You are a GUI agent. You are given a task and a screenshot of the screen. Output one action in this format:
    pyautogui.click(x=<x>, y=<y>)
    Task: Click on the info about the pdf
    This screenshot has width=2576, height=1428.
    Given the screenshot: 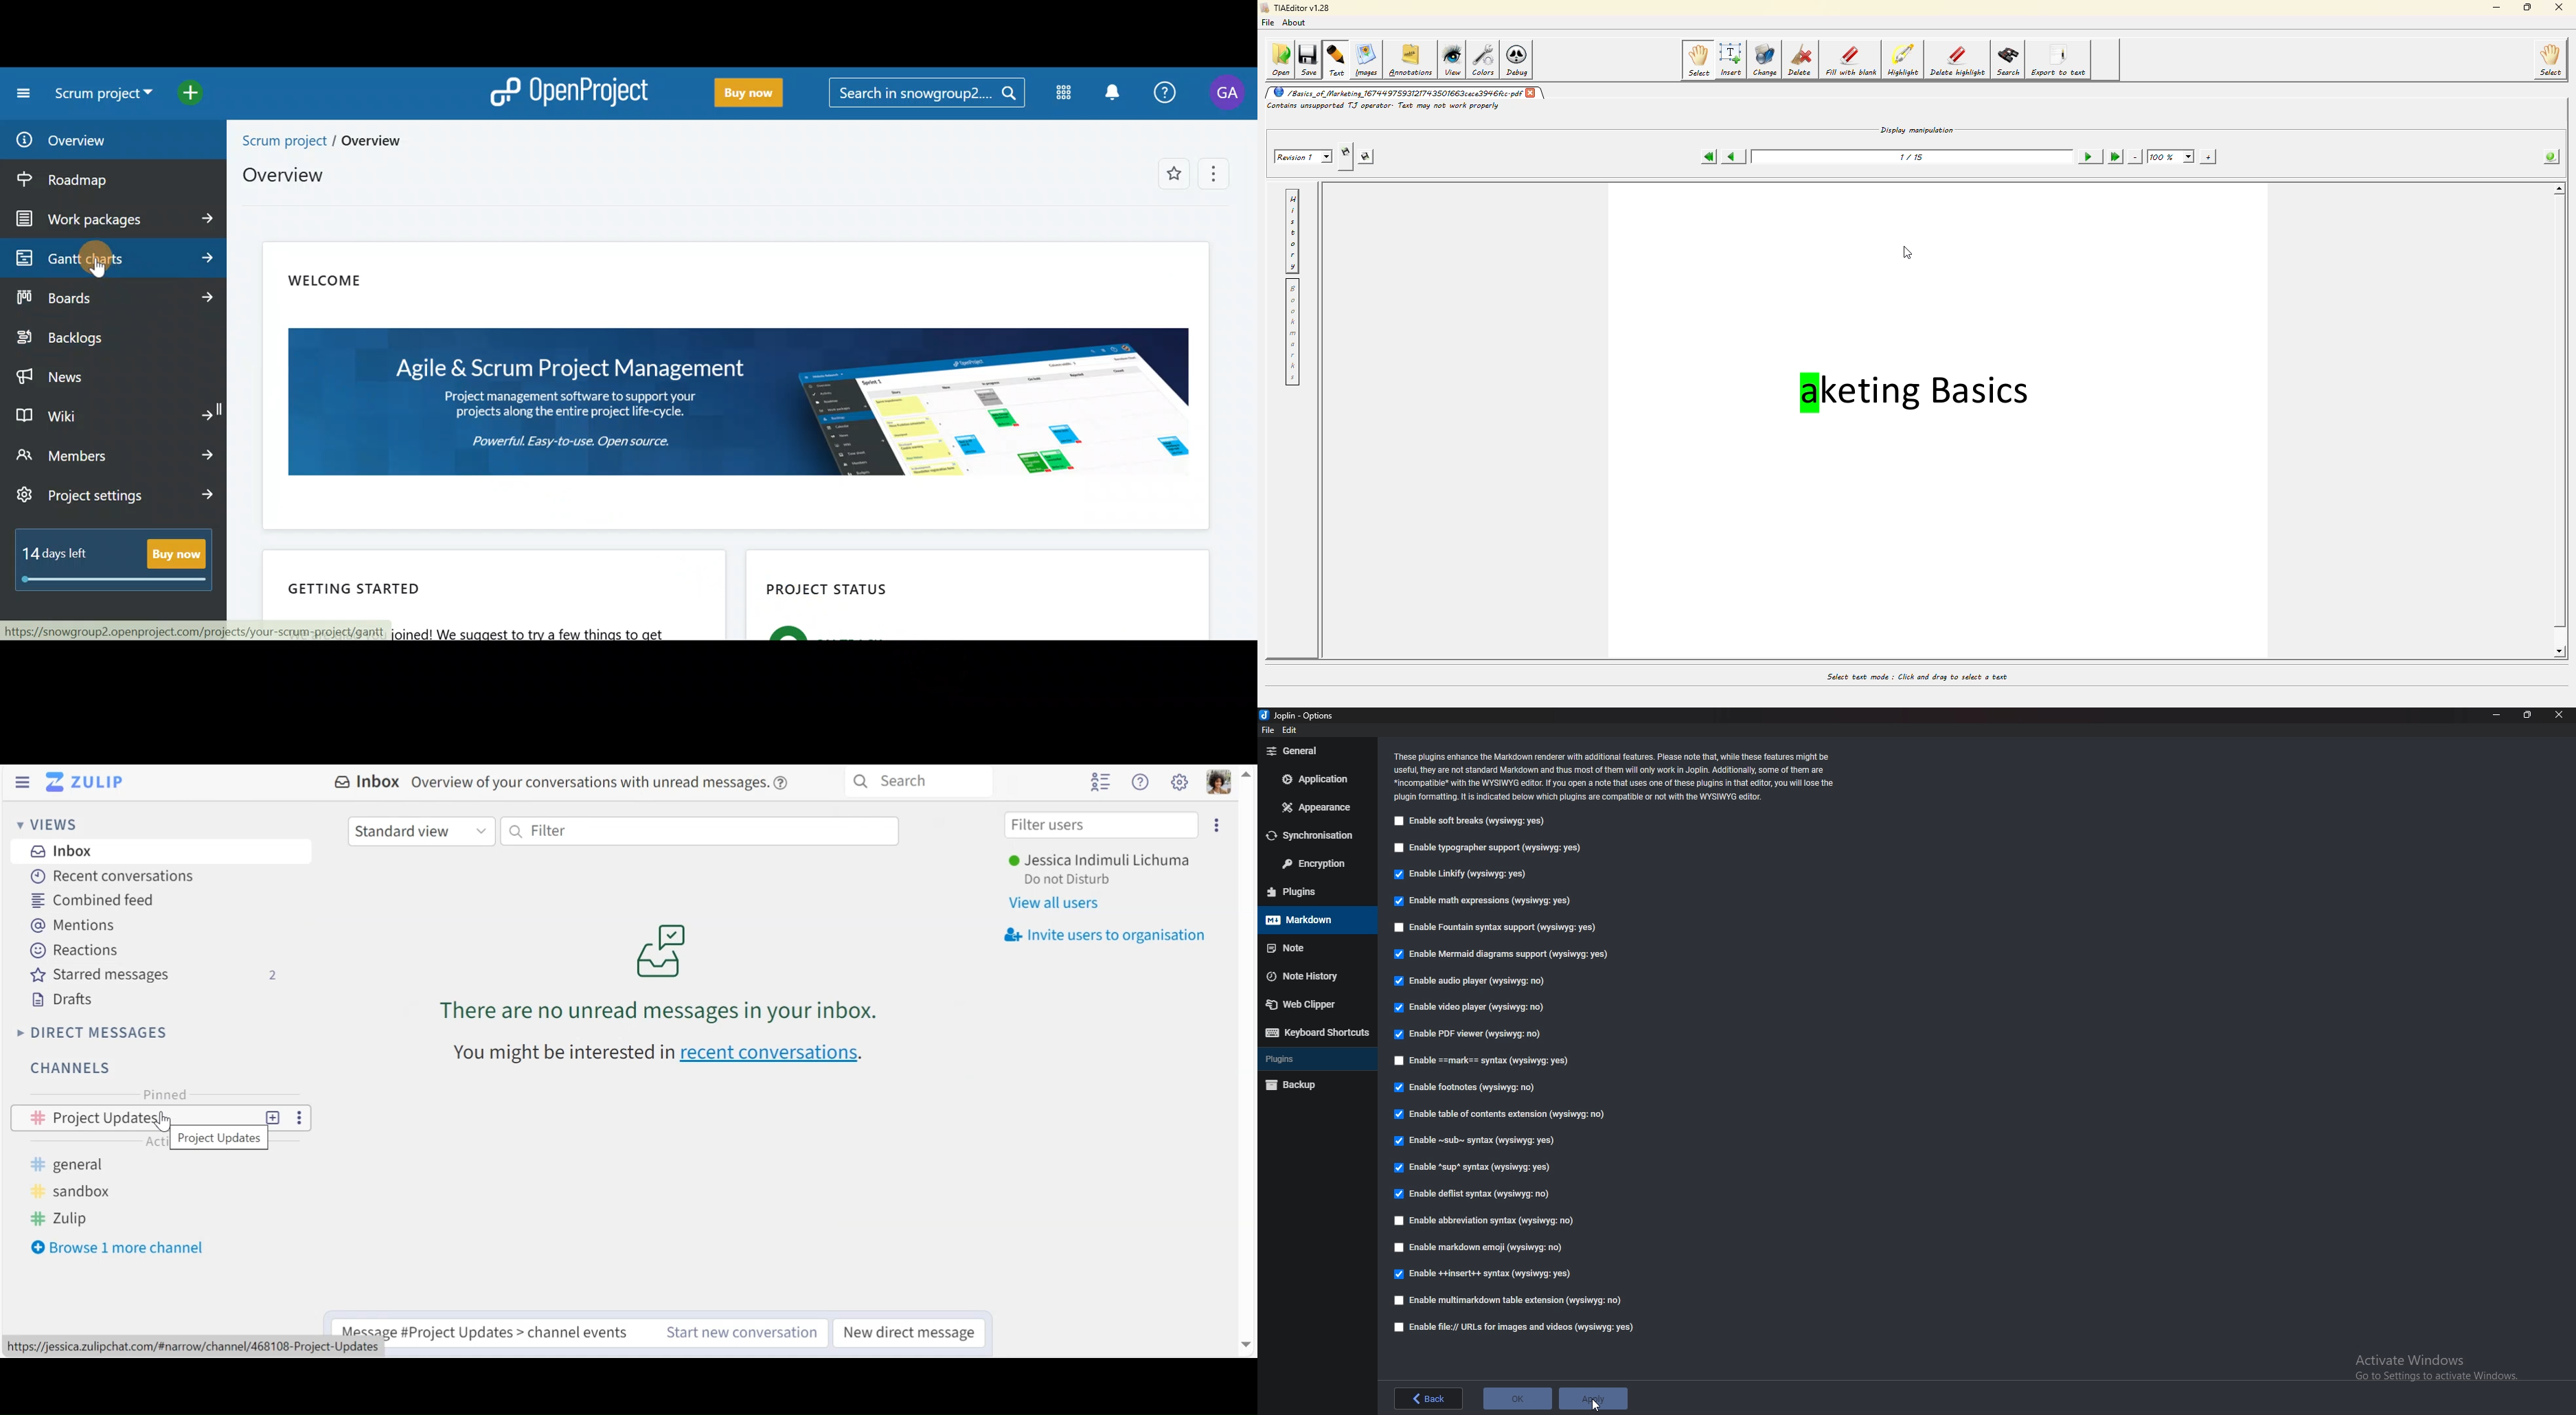 What is the action you would take?
    pyautogui.click(x=2549, y=156)
    